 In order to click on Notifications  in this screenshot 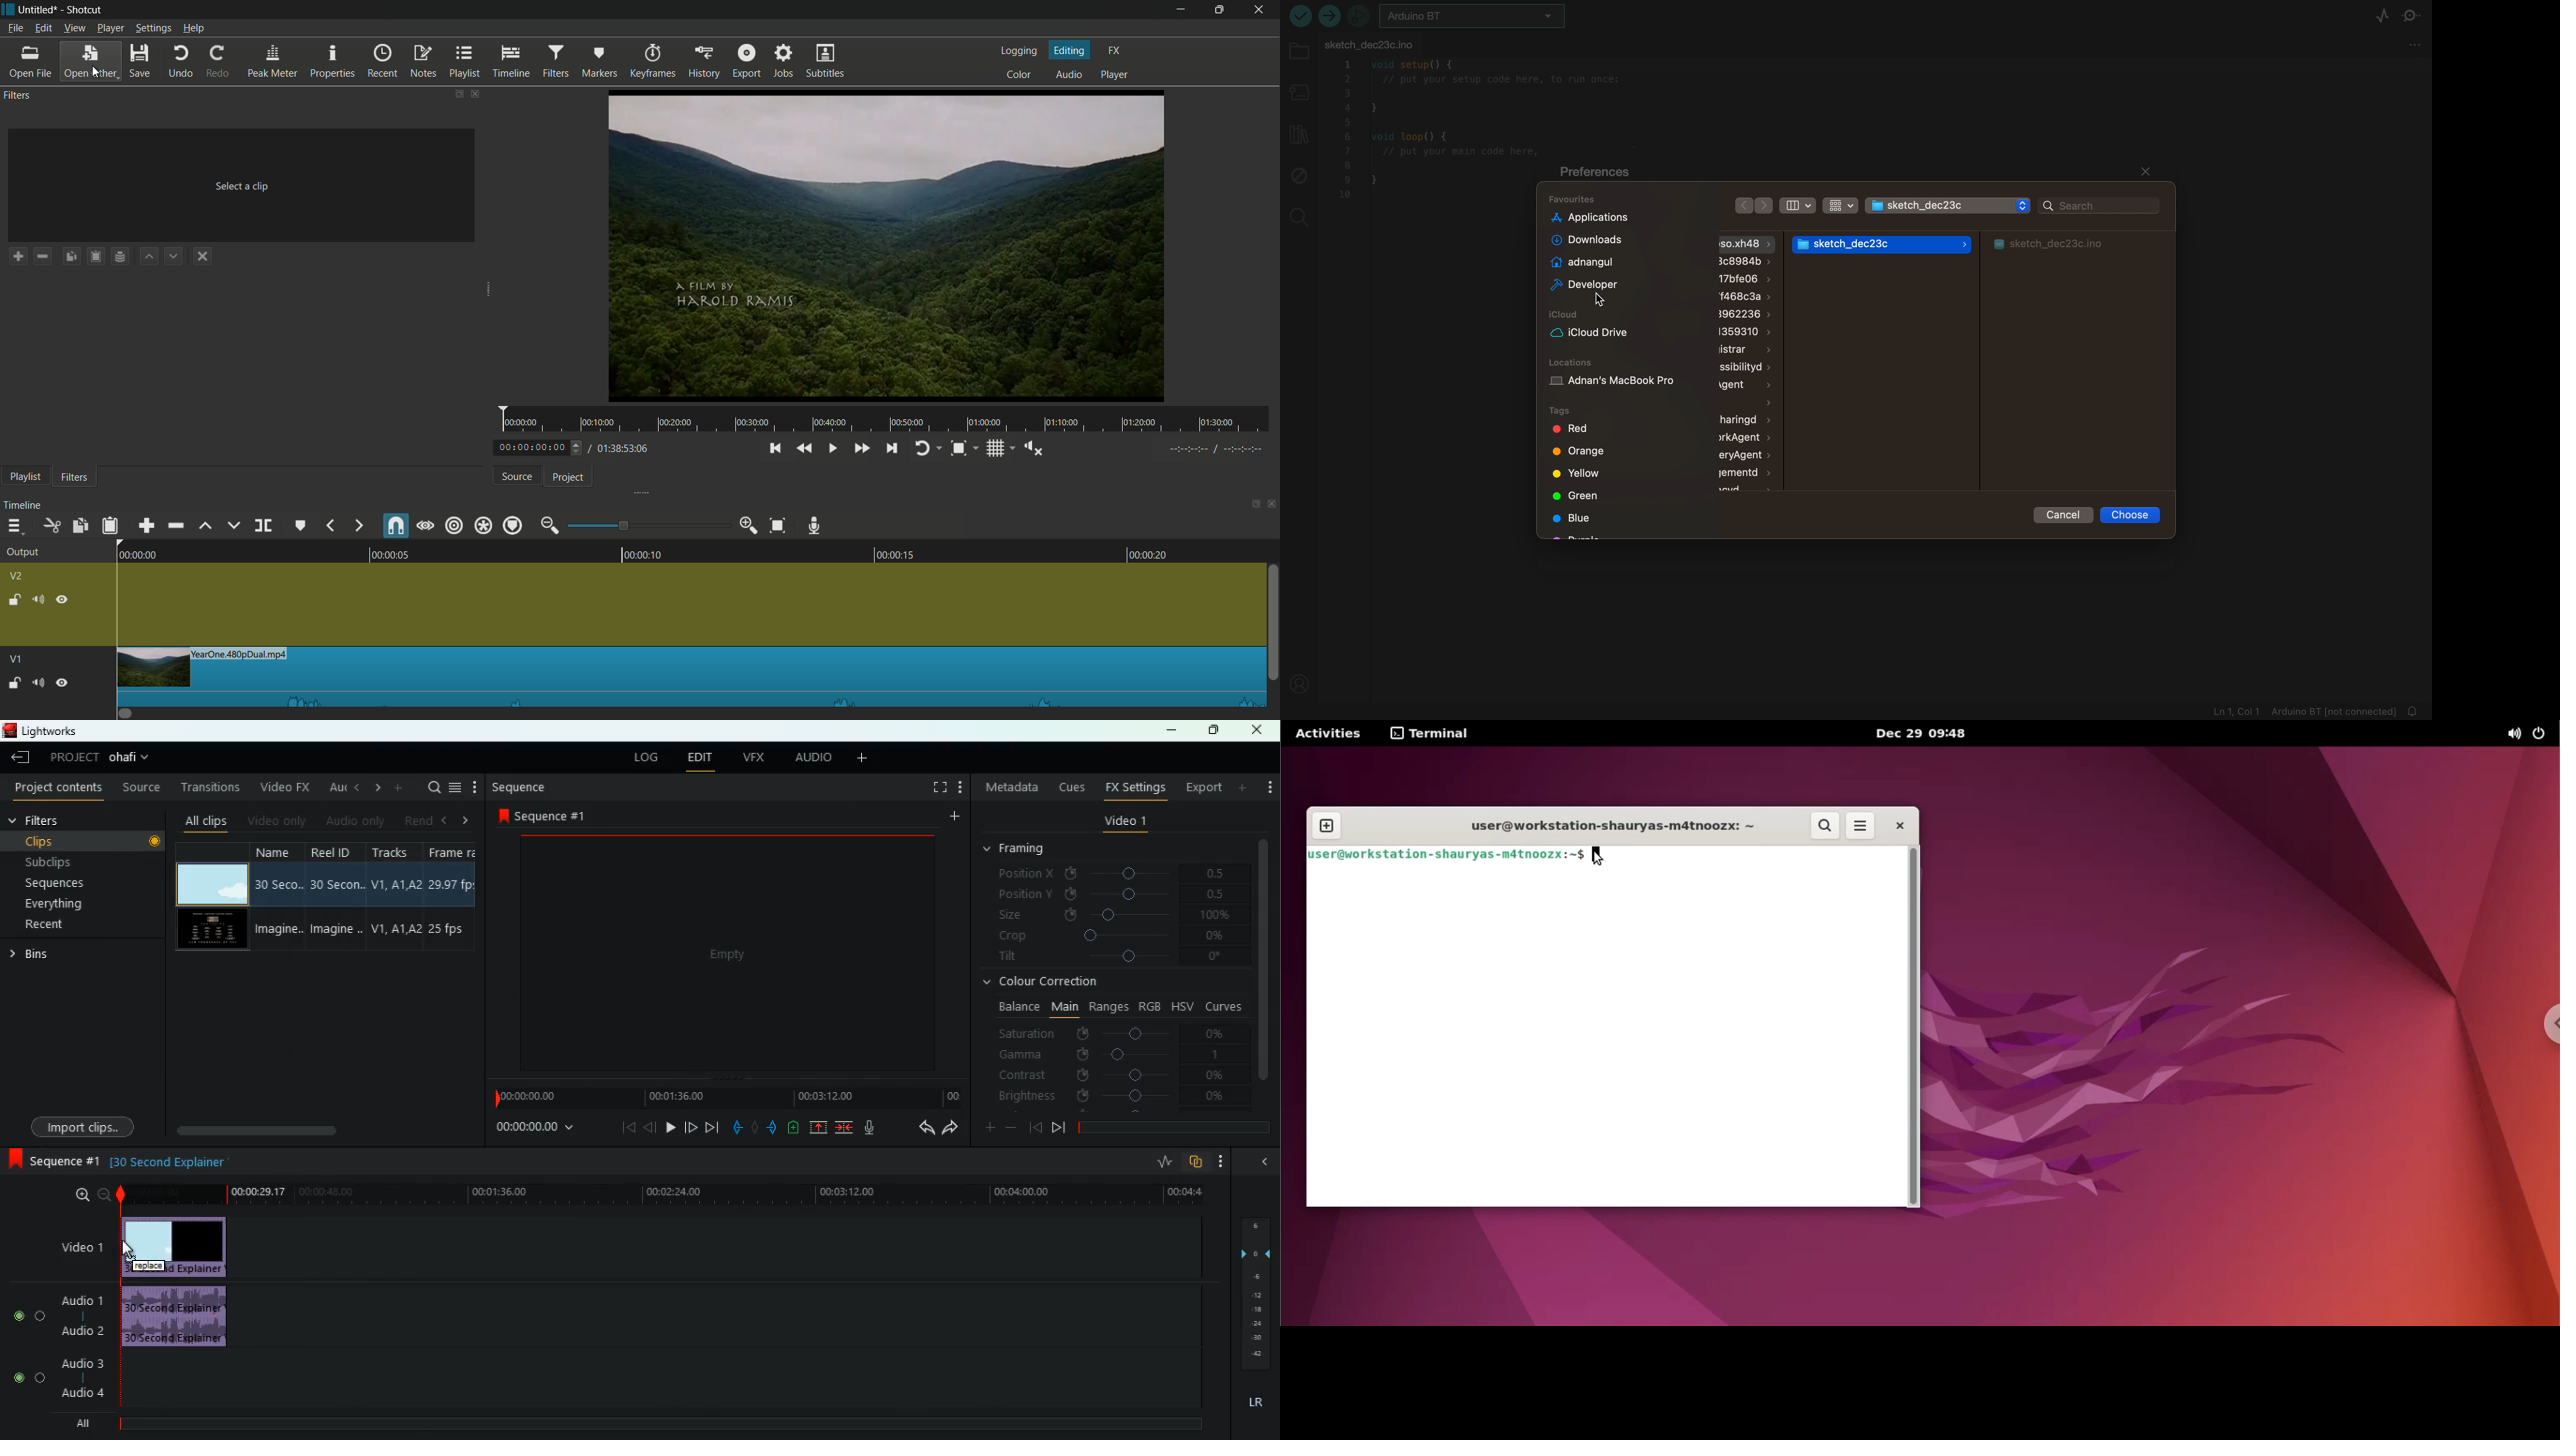, I will do `click(2416, 709)`.